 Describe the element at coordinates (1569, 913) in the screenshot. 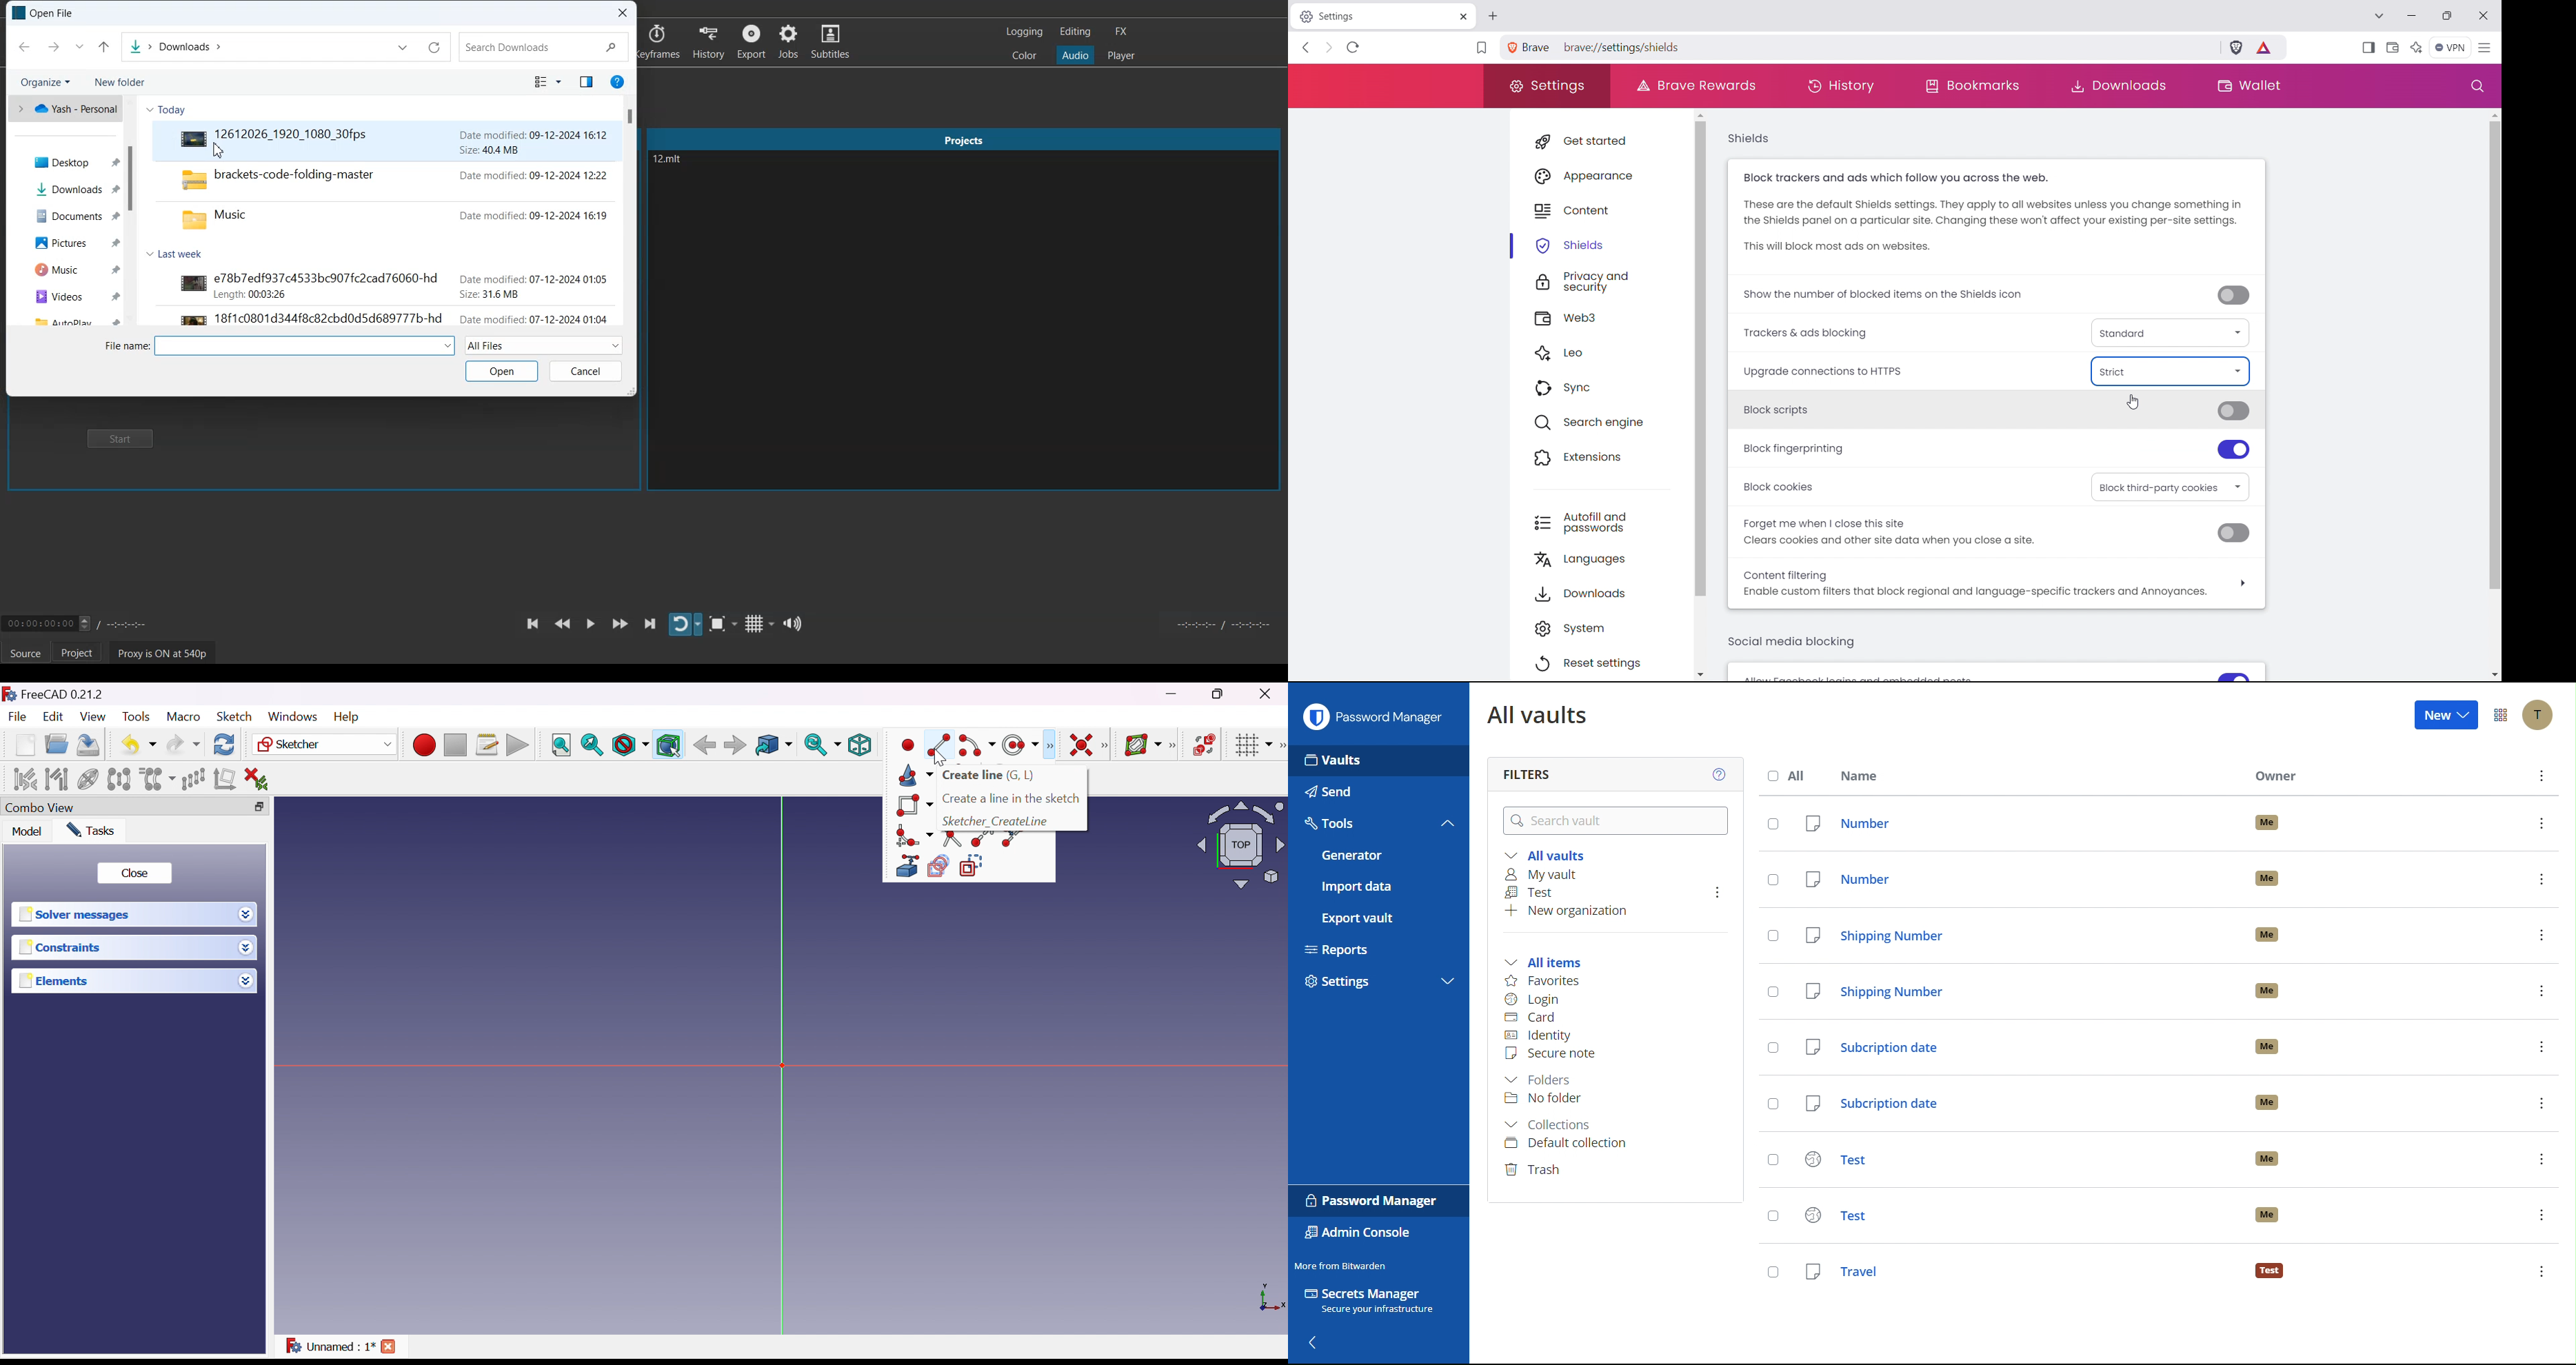

I see `New organization` at that location.